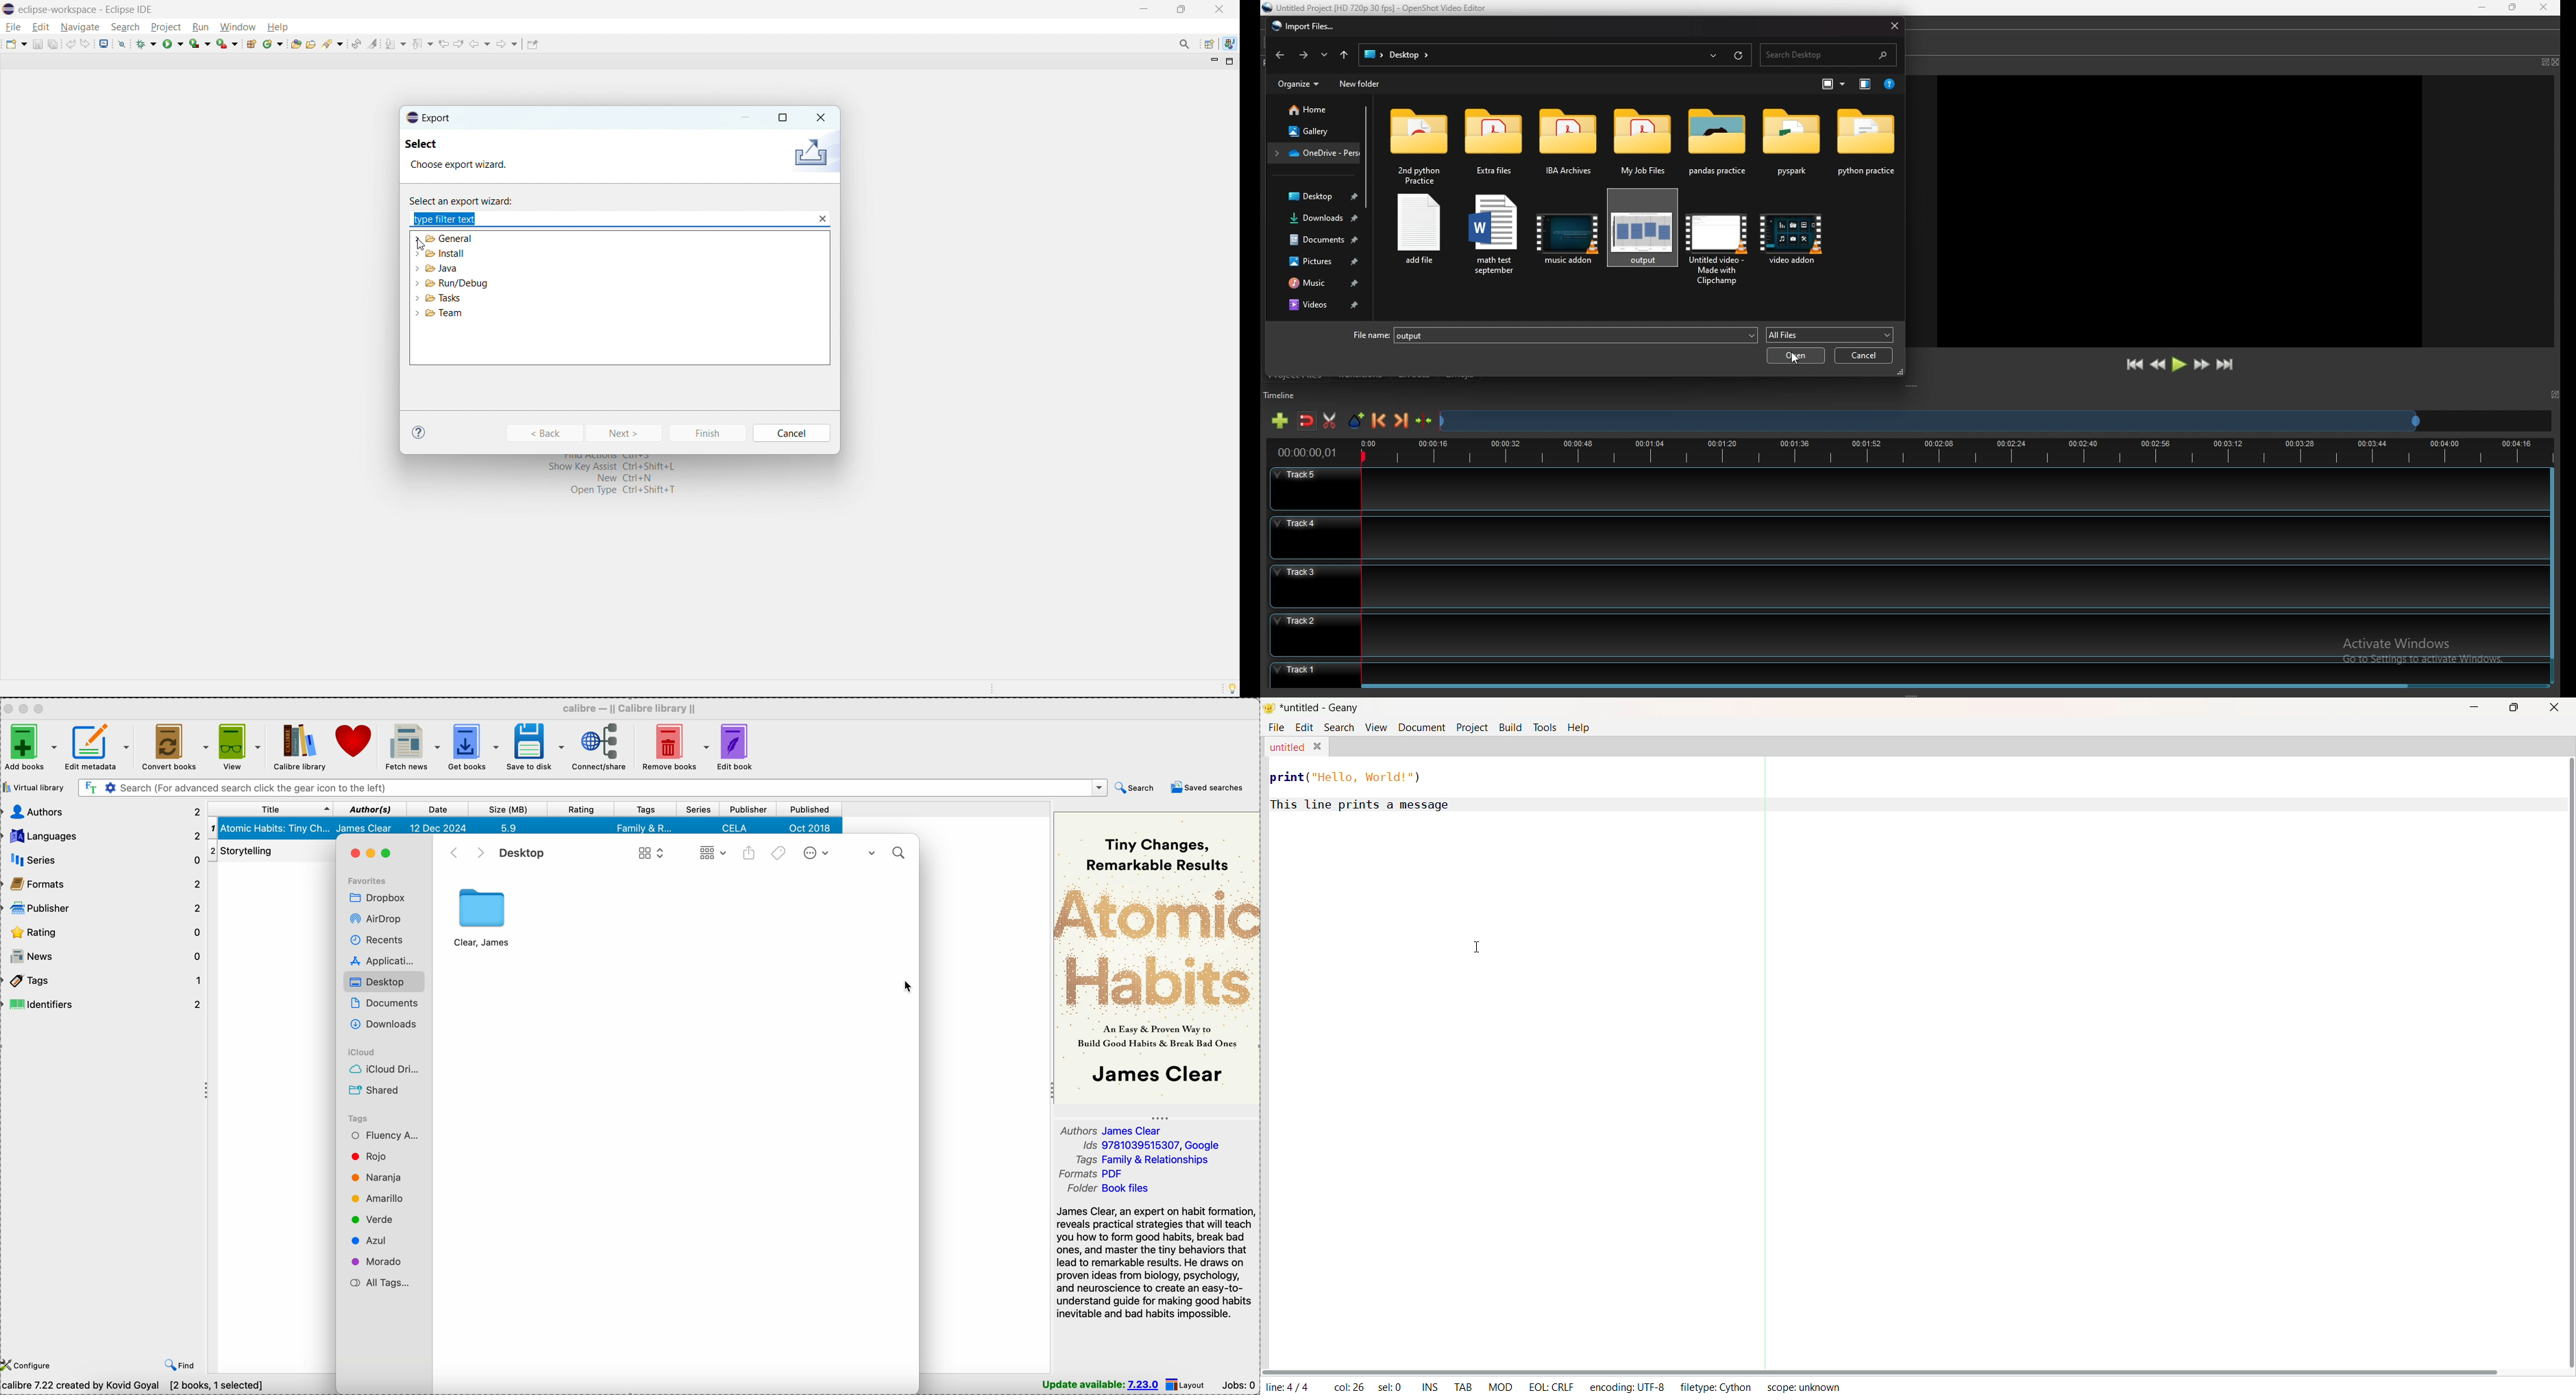  I want to click on more options, so click(815, 853).